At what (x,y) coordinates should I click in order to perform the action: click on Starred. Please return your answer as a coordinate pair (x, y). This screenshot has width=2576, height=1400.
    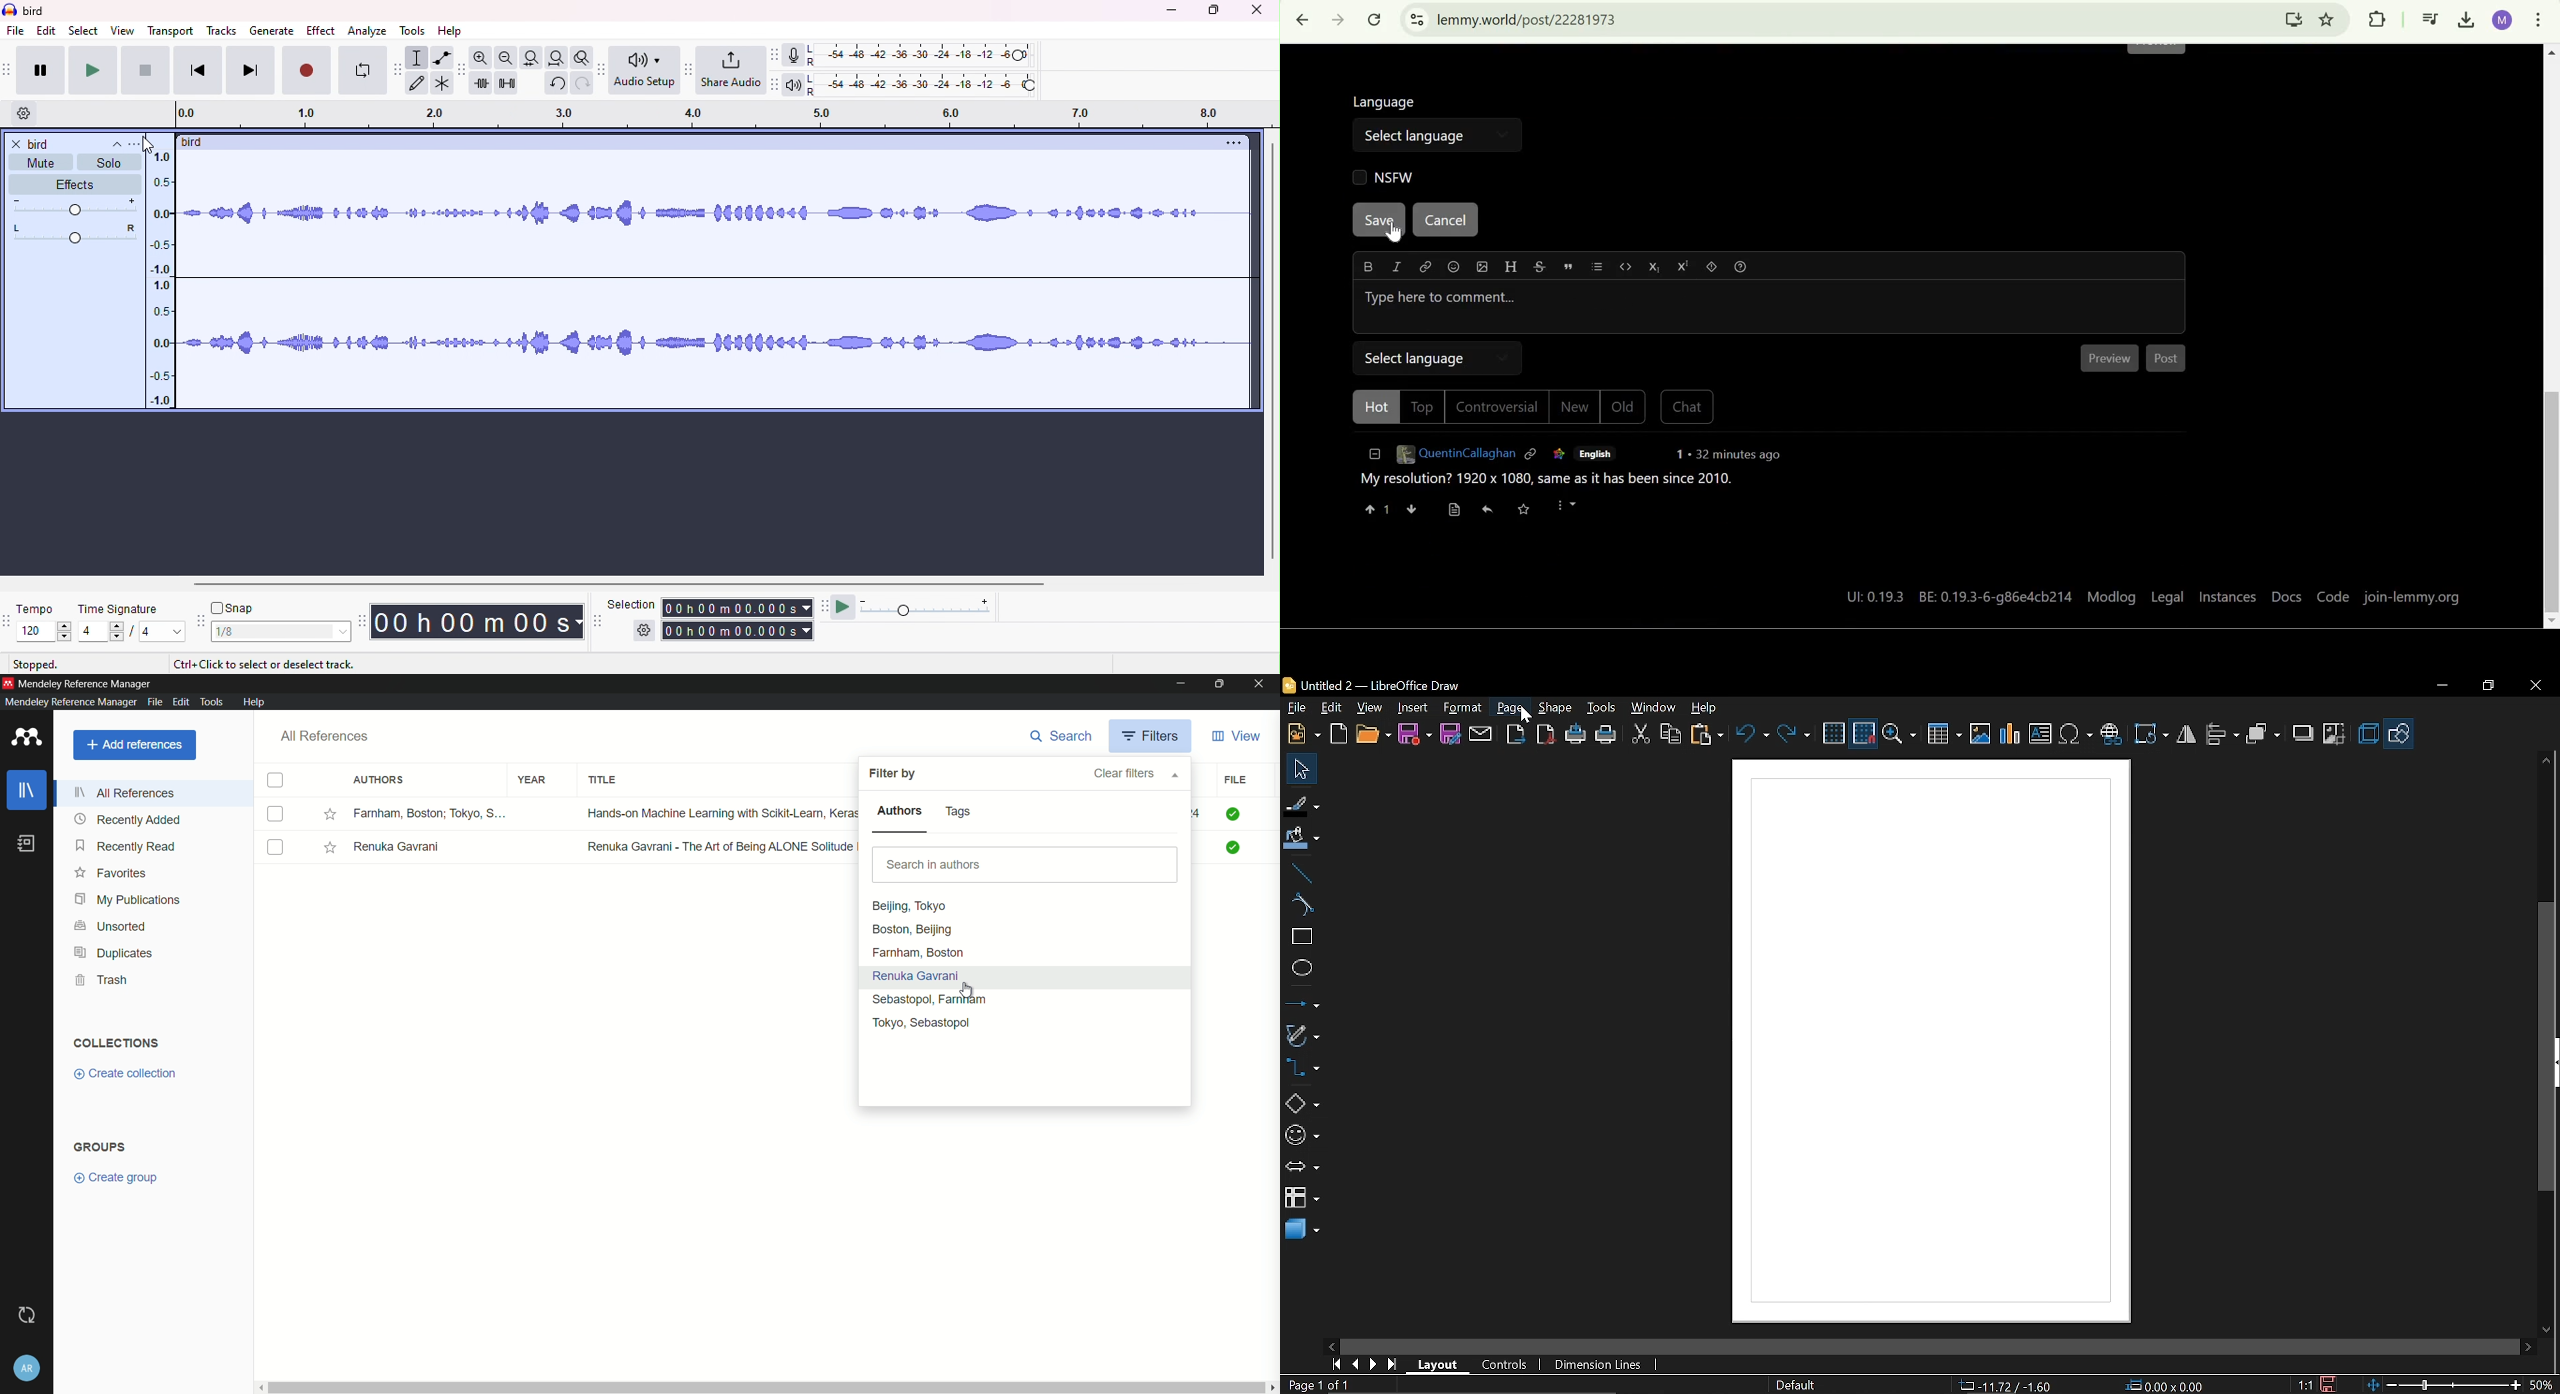
    Looking at the image, I should click on (329, 847).